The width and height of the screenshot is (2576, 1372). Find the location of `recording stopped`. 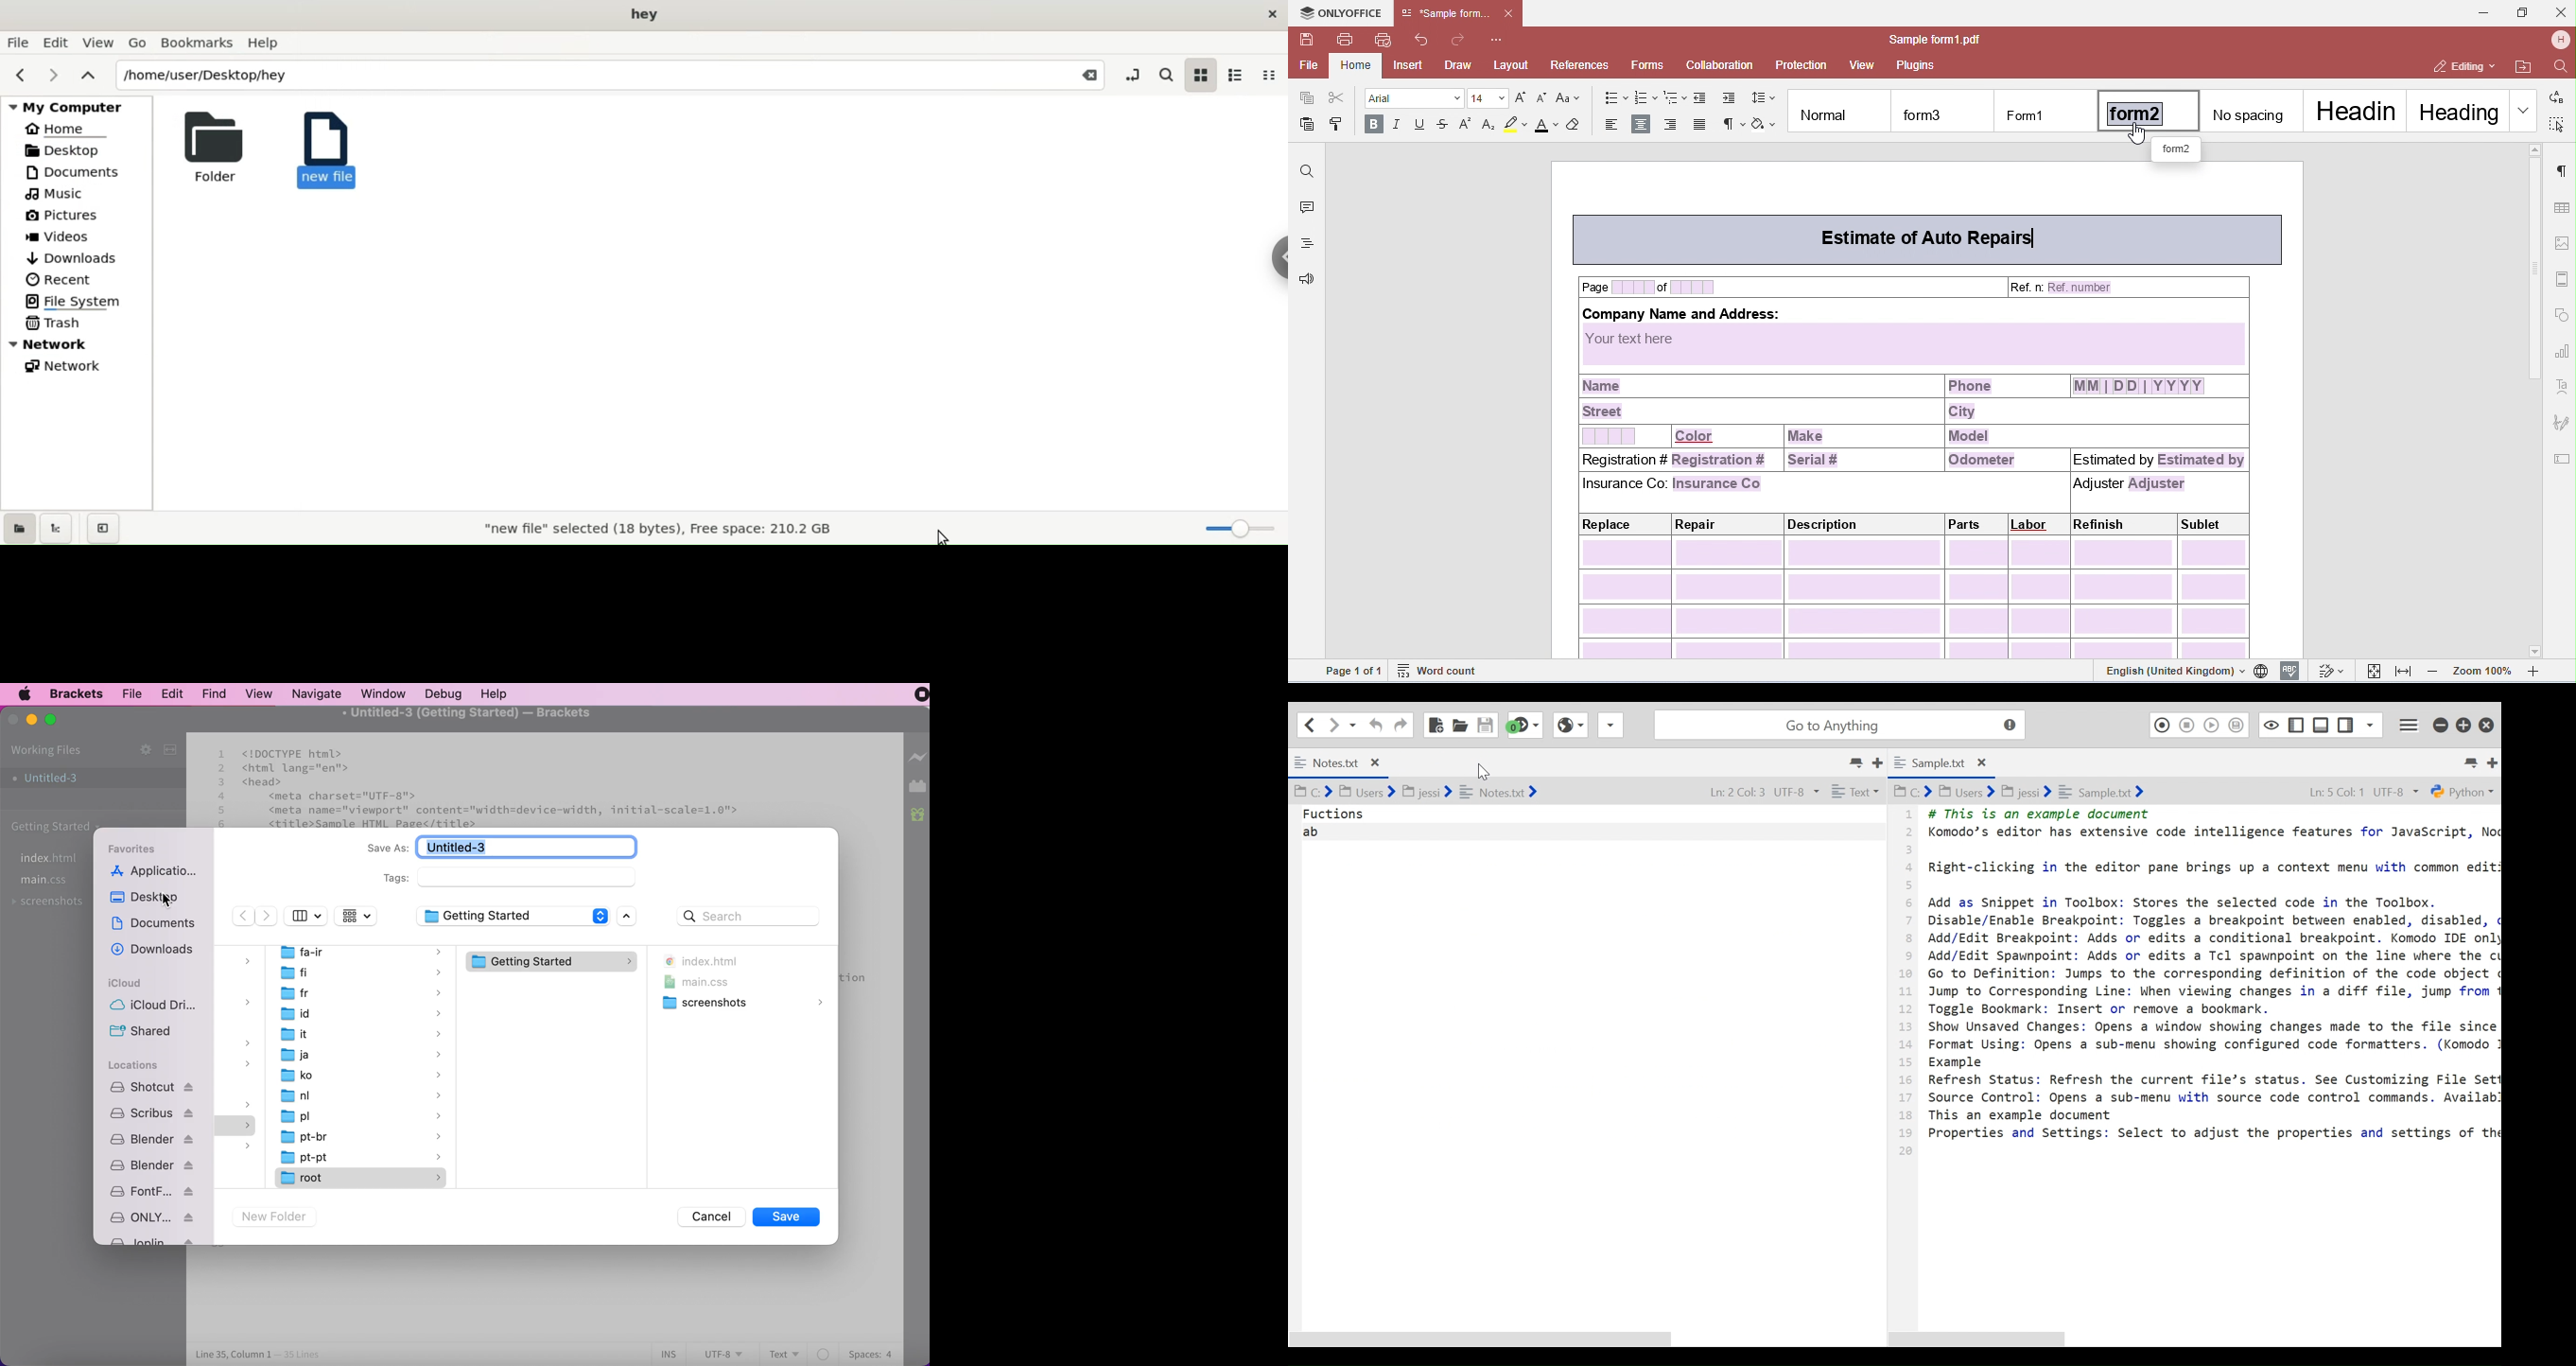

recording stopped is located at coordinates (922, 696).